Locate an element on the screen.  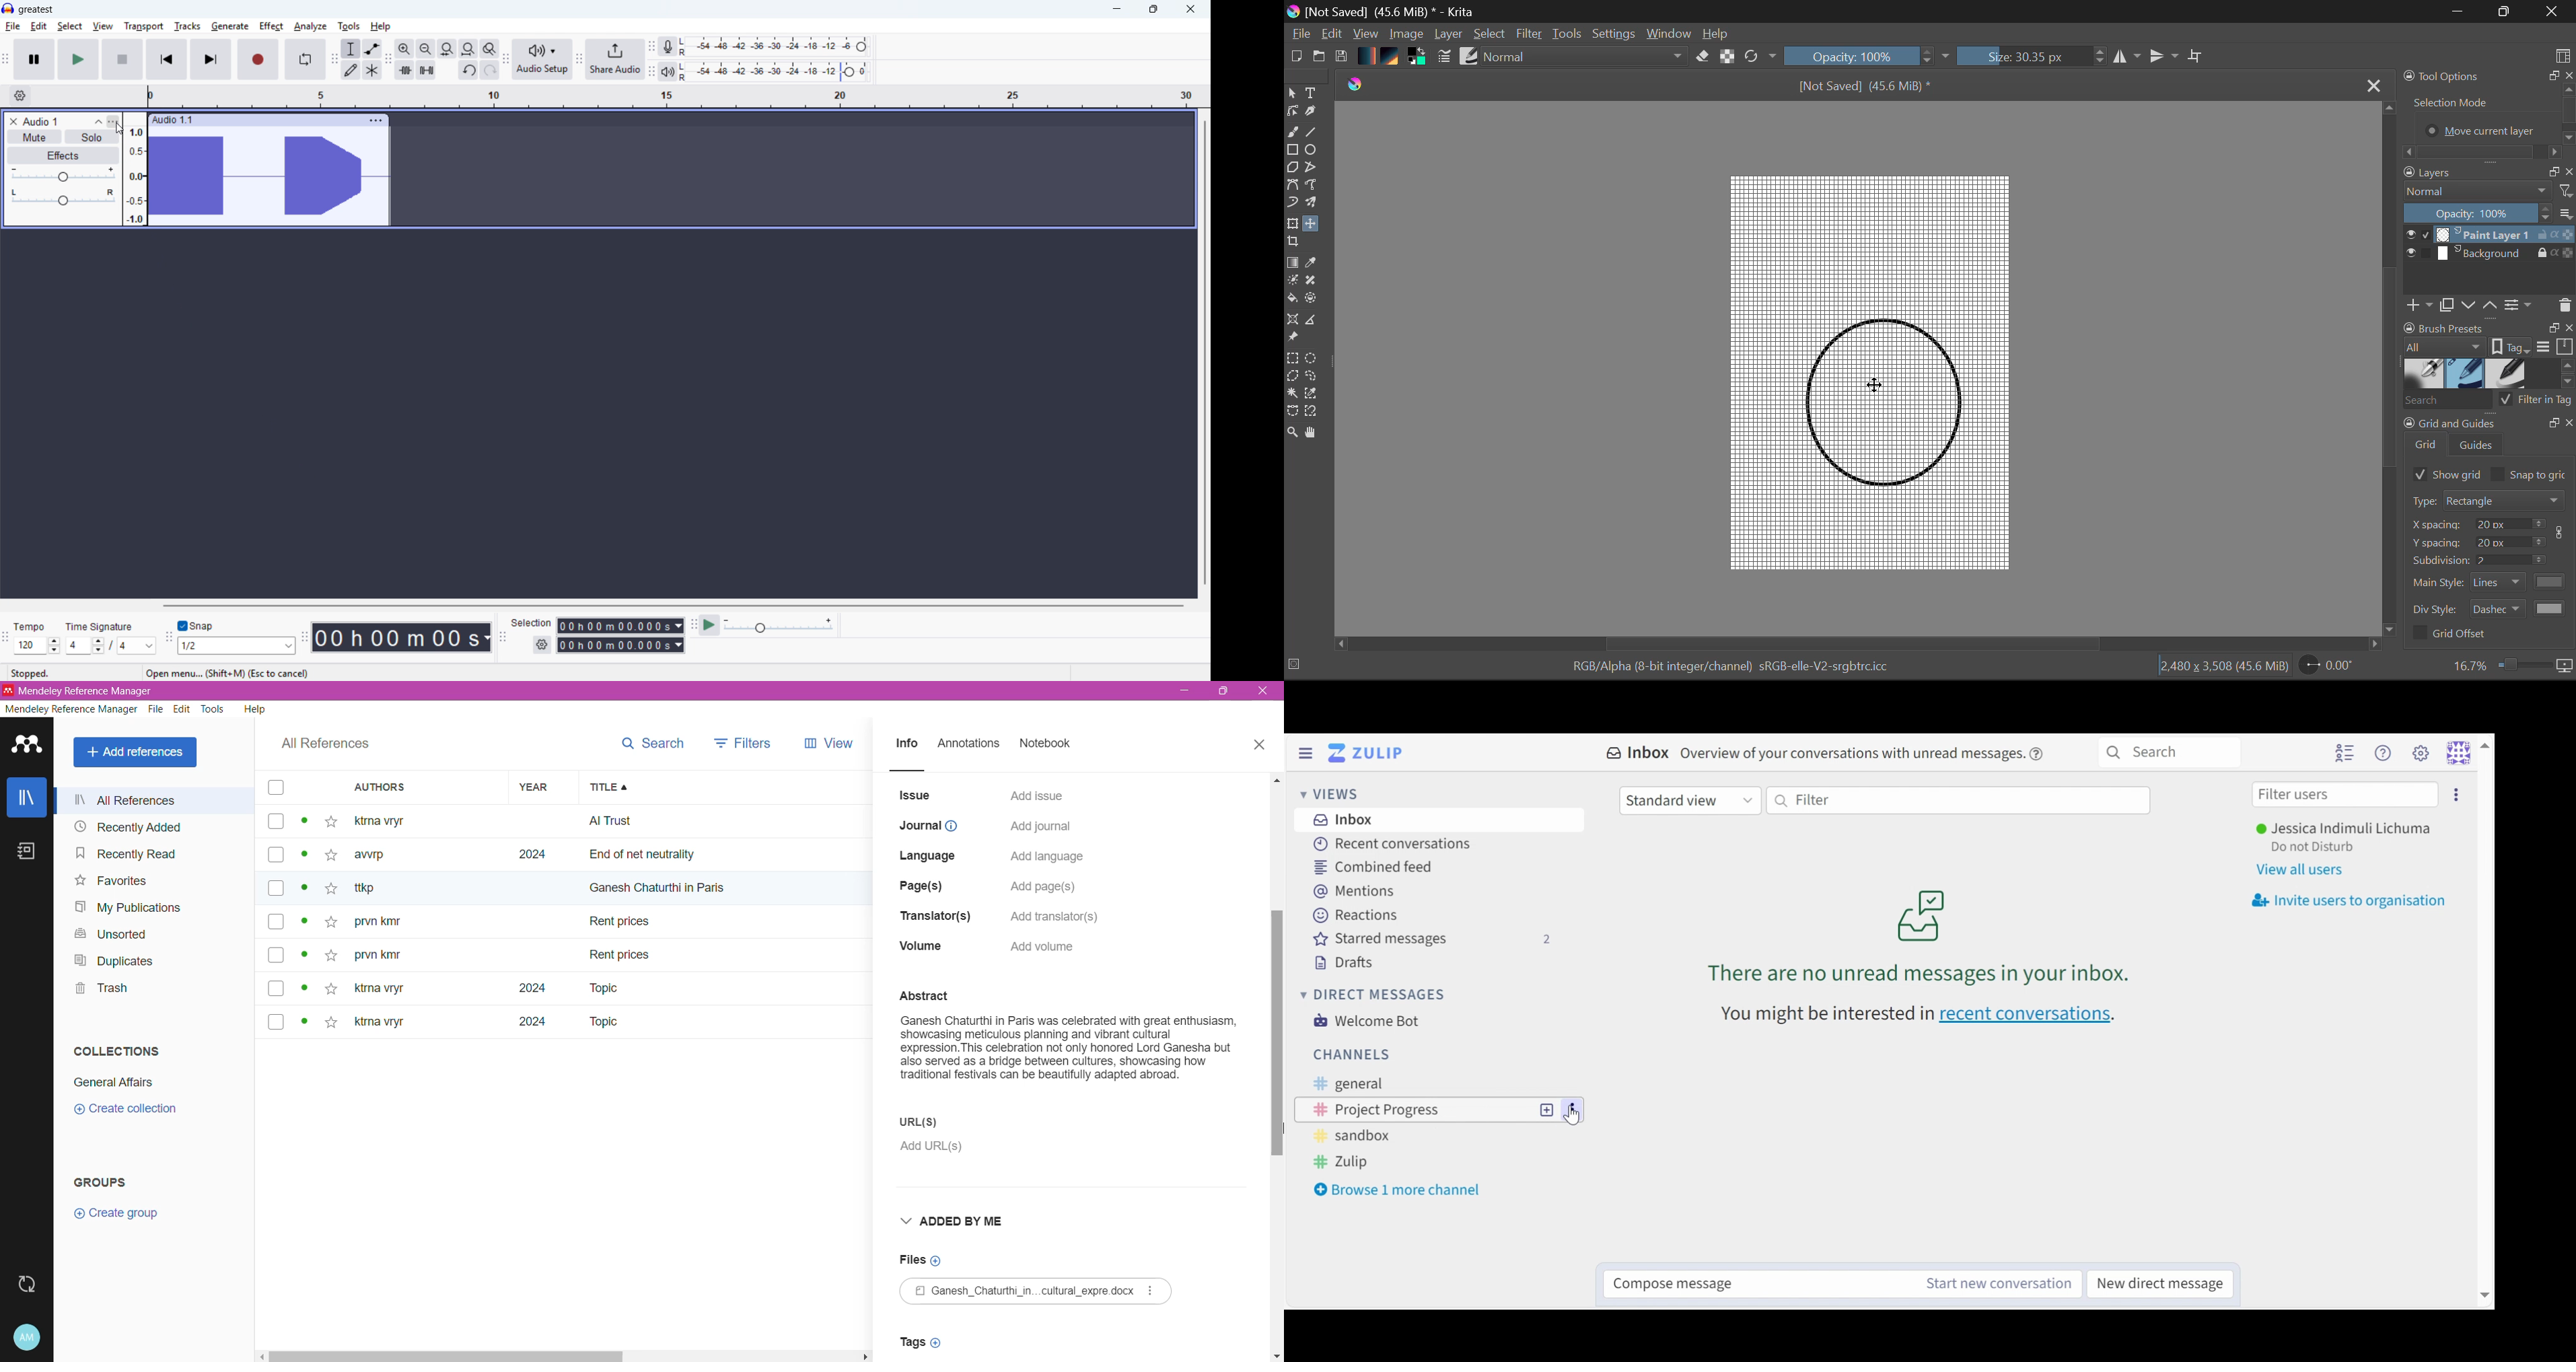
select  is located at coordinates (70, 26).